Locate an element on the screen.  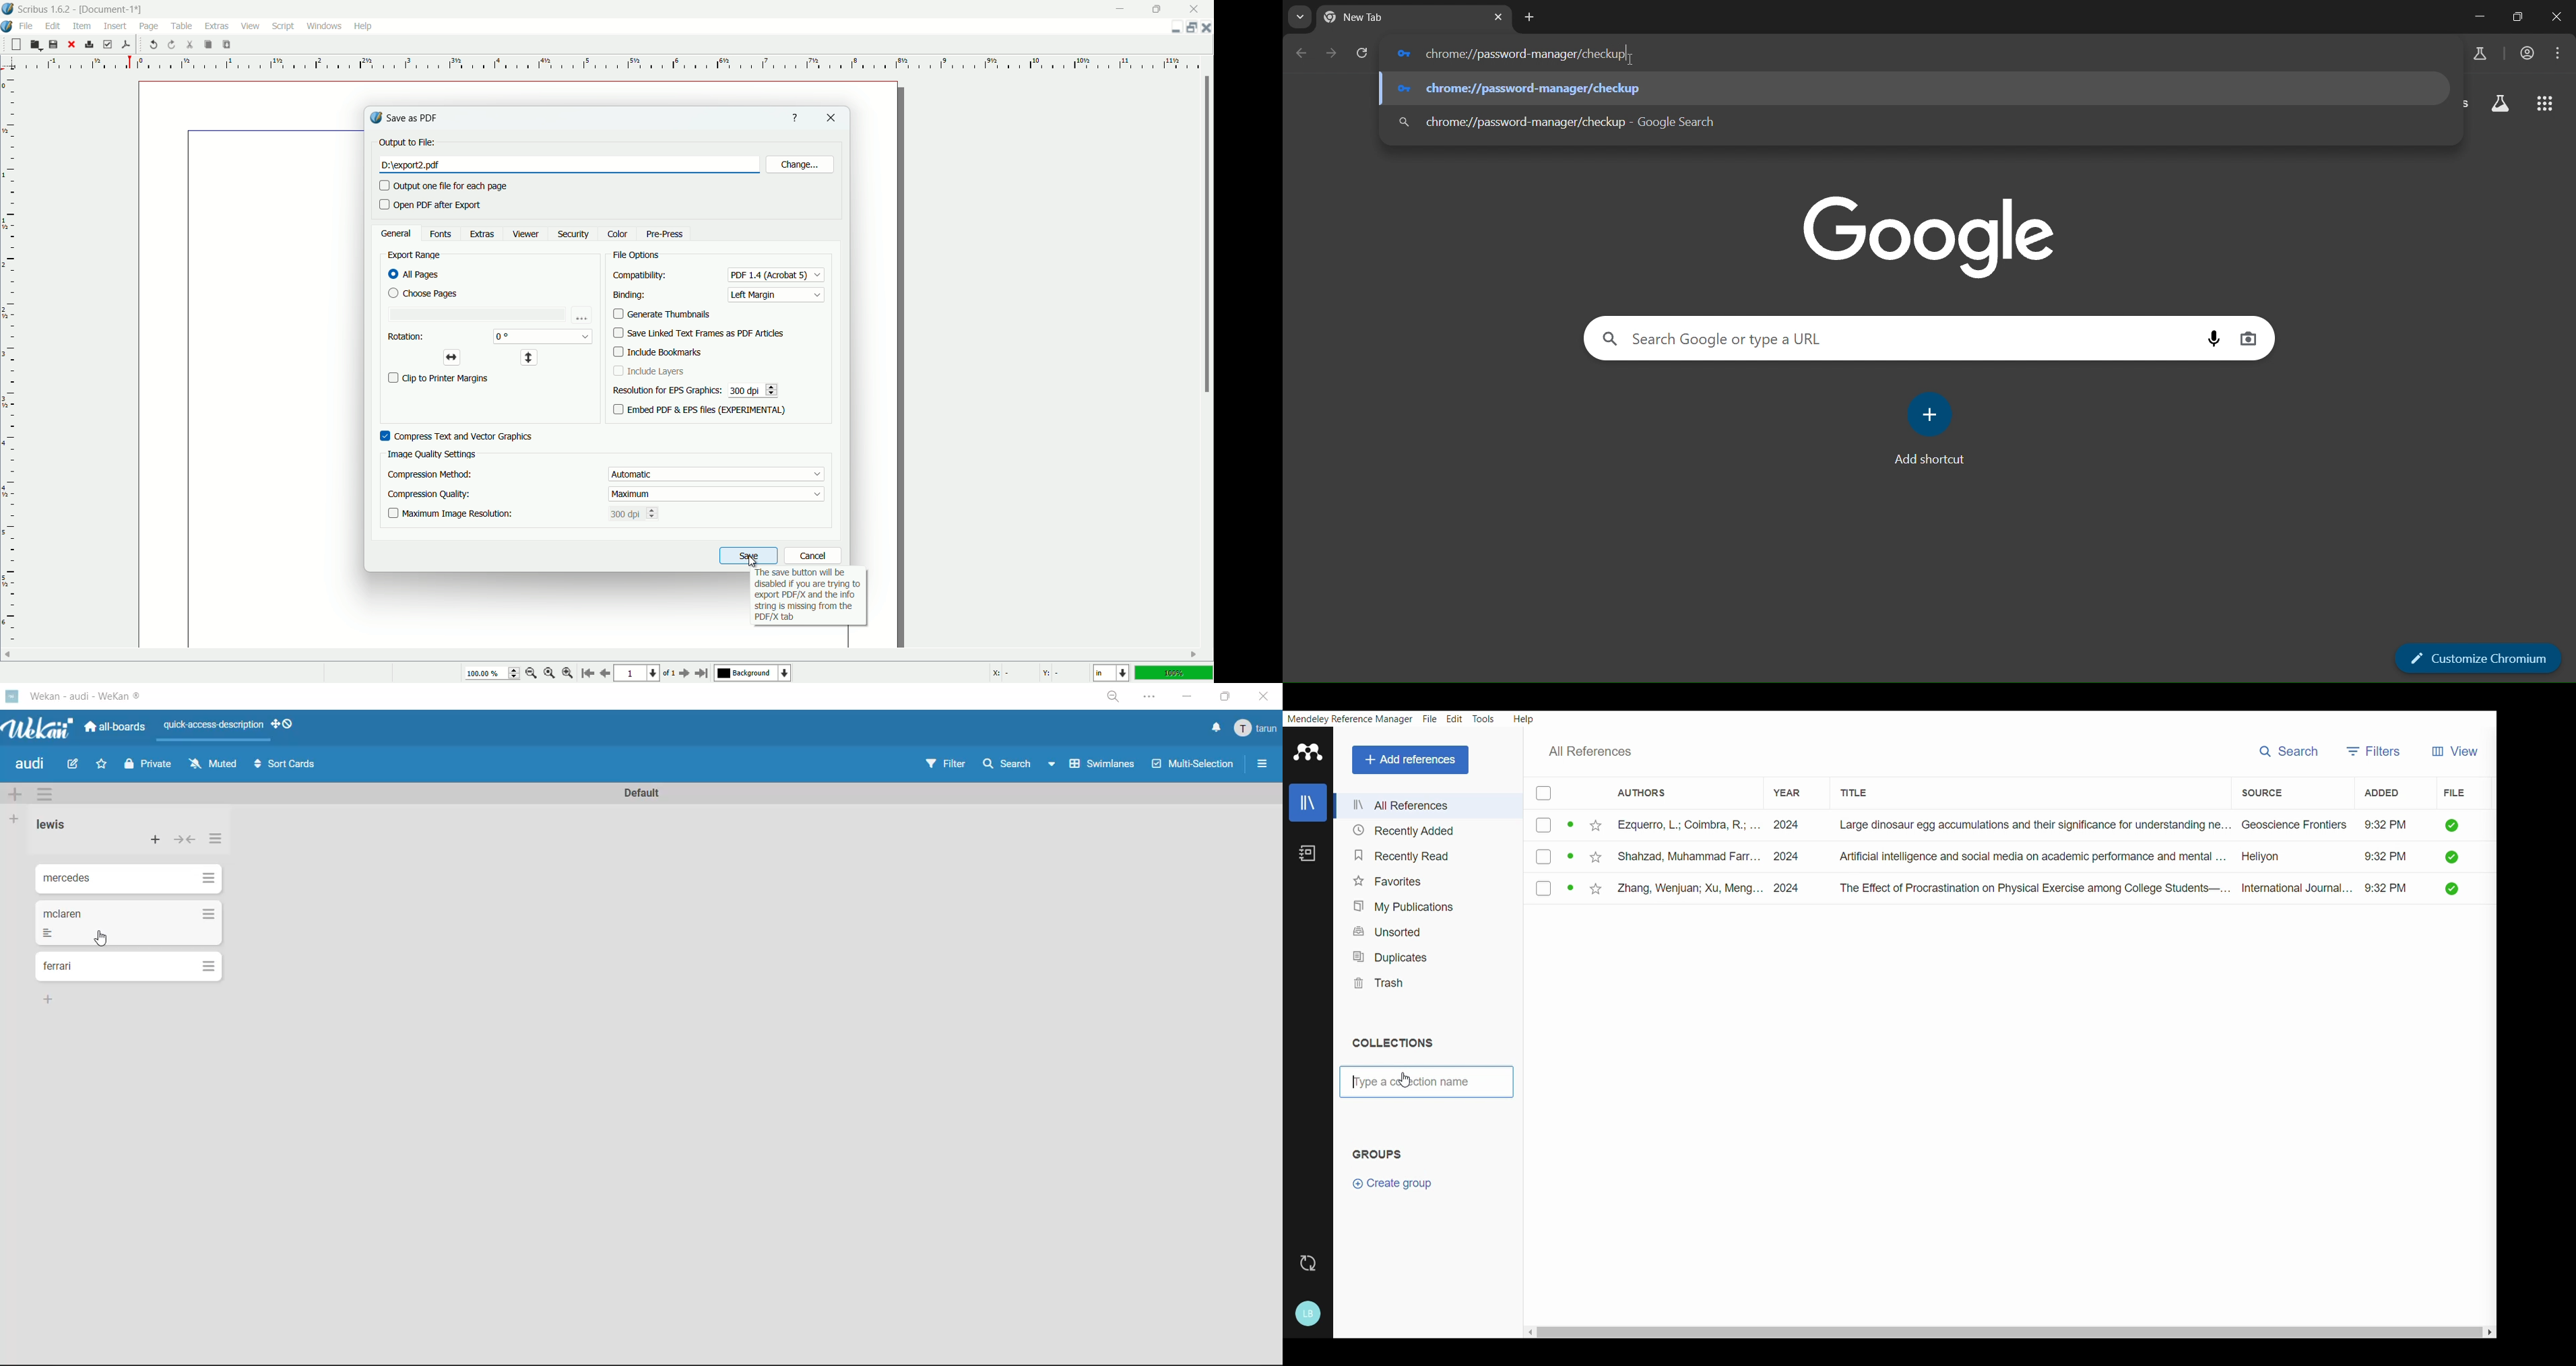
pdf name is located at coordinates (414, 164).